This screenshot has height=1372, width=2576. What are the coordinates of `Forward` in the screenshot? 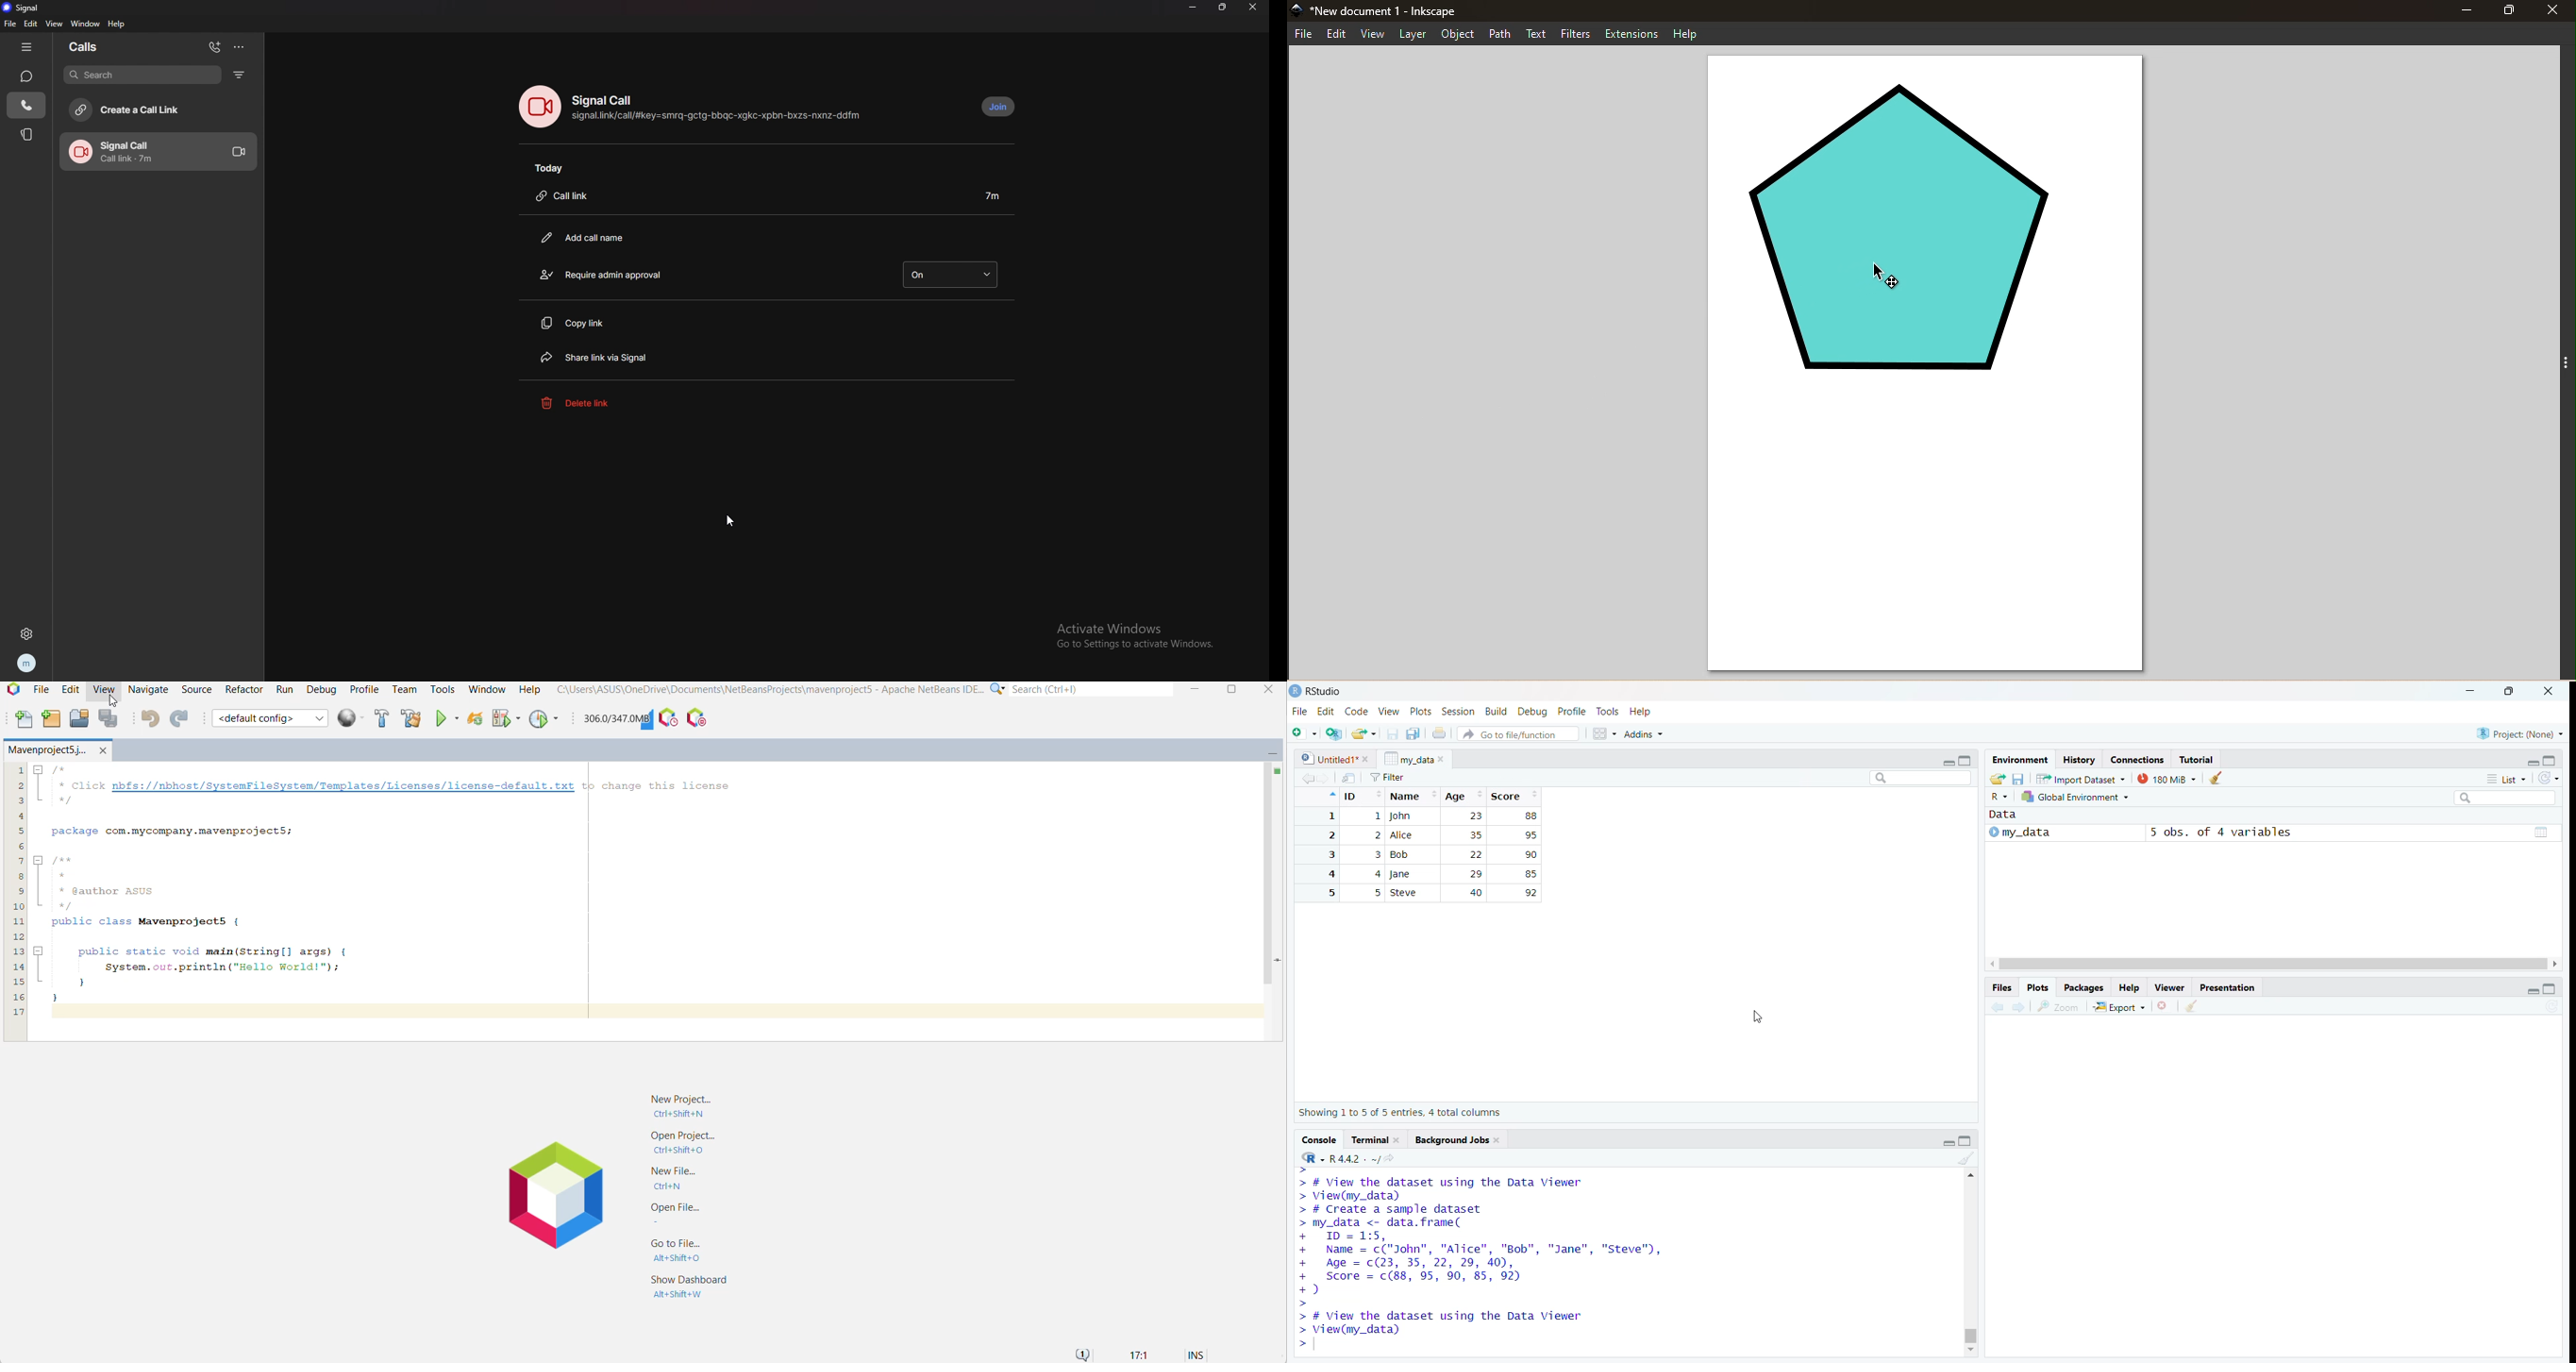 It's located at (1328, 779).